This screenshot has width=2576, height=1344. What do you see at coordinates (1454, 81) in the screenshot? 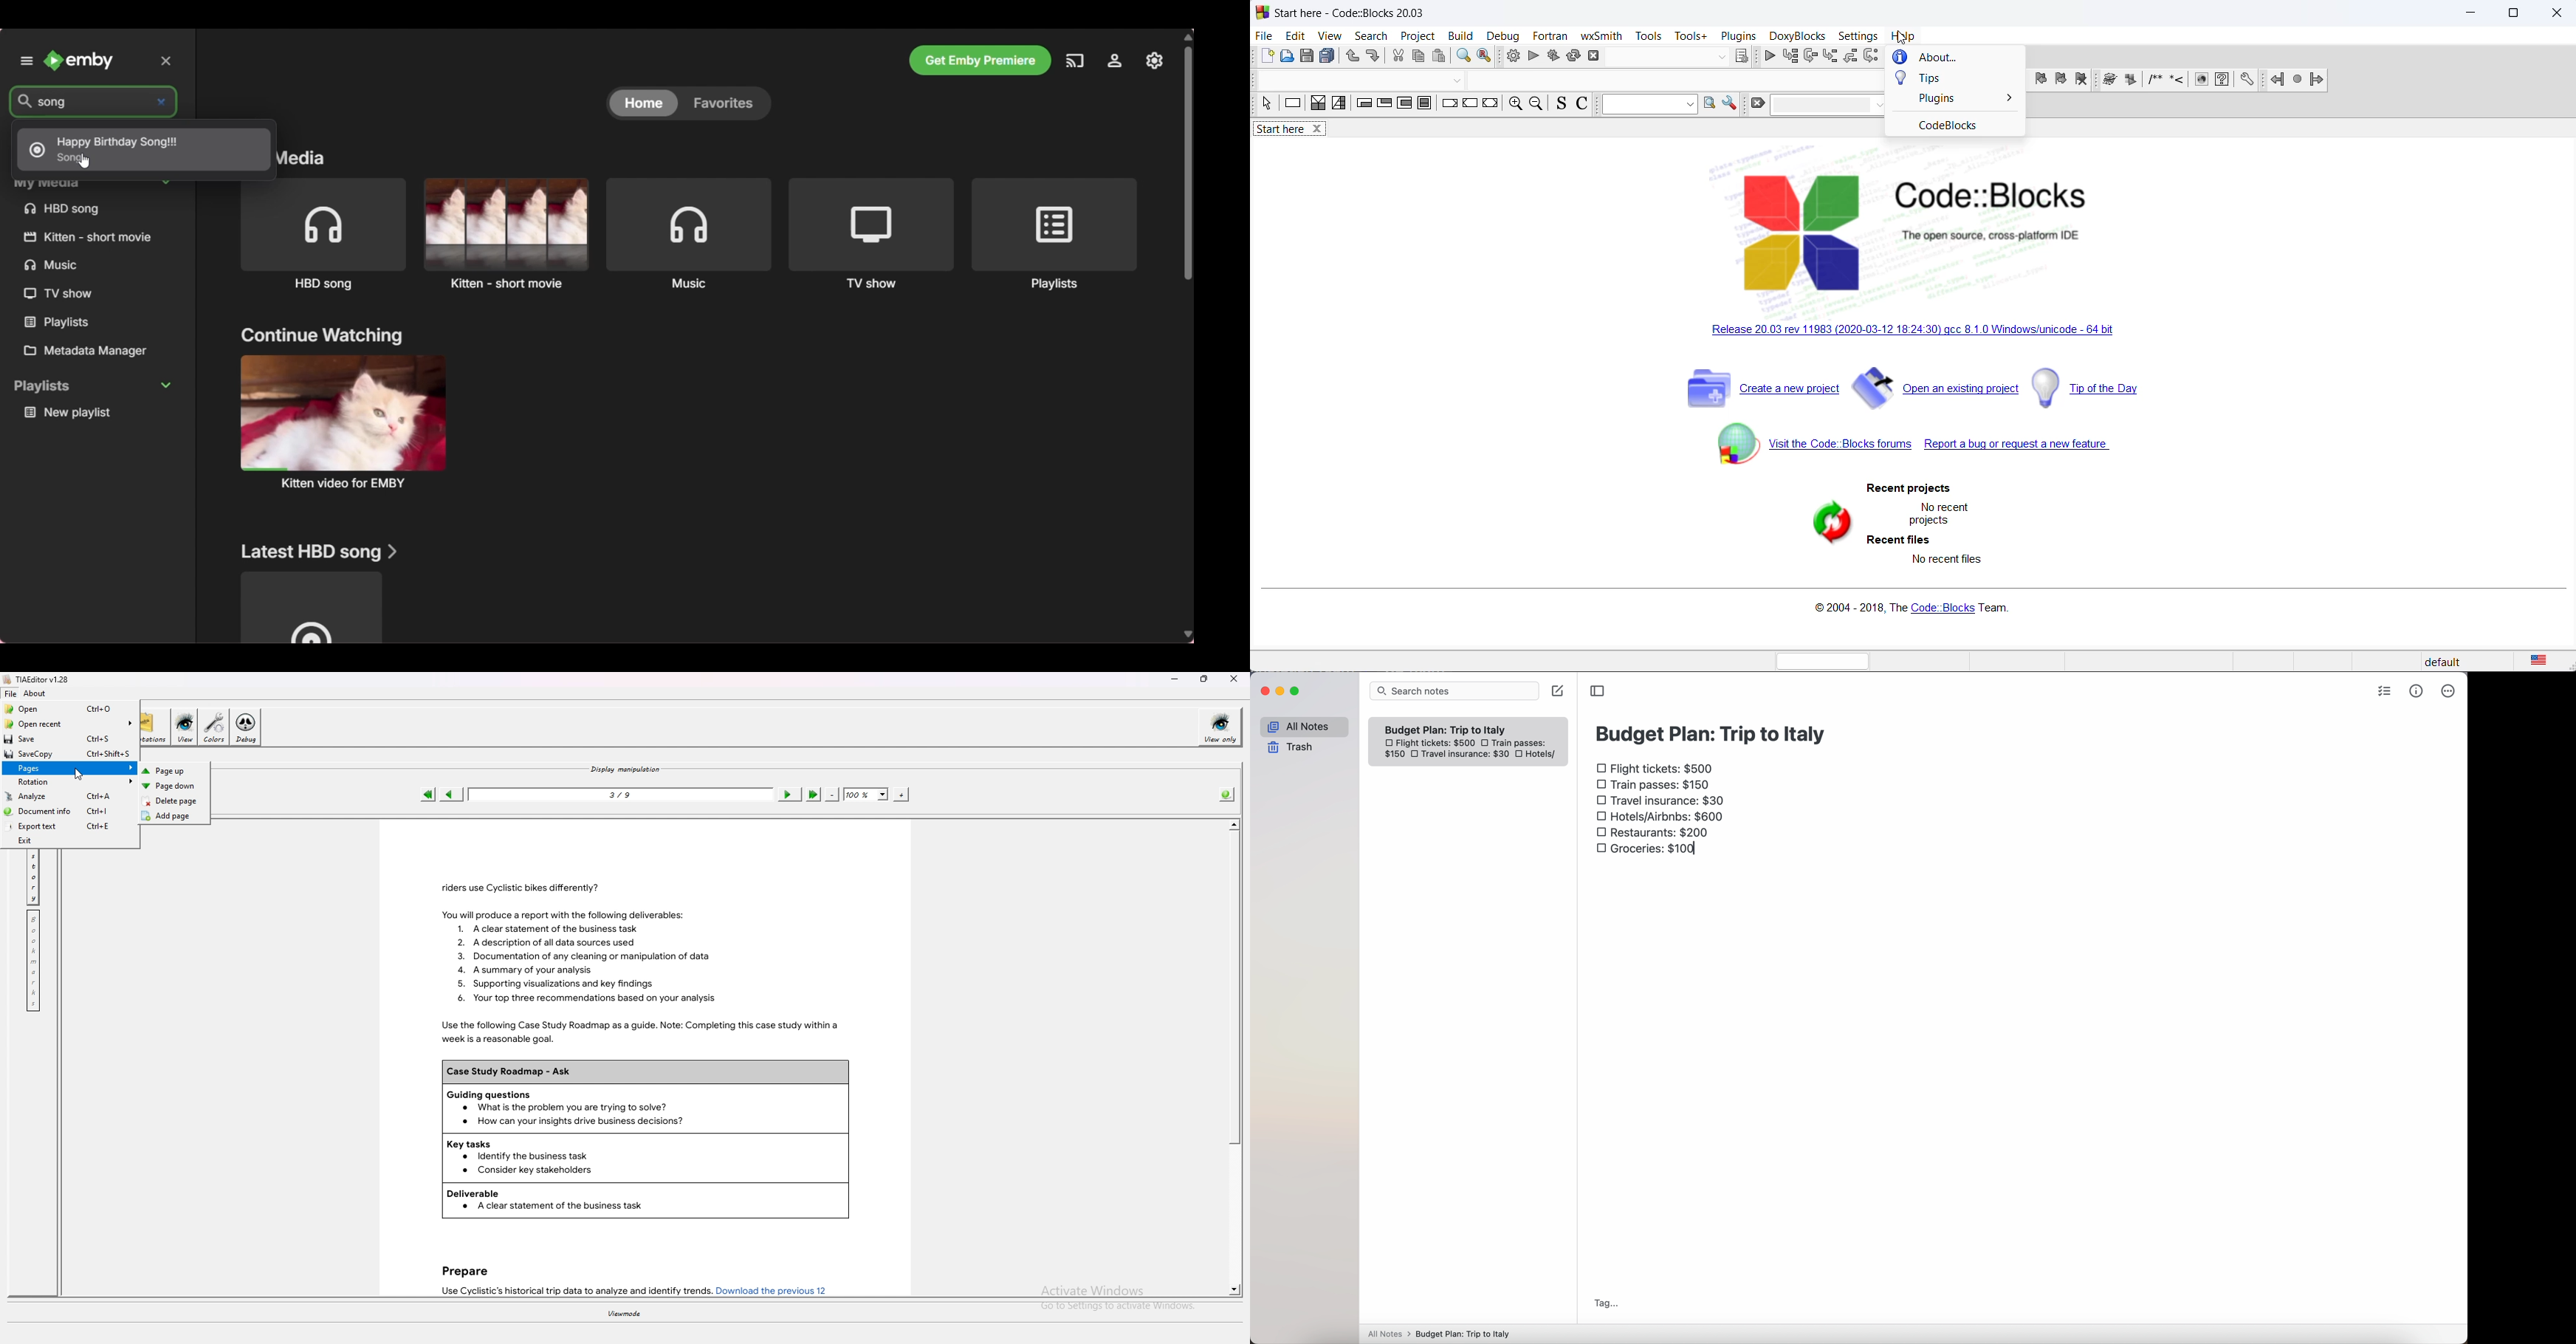
I see `dropdown` at bounding box center [1454, 81].